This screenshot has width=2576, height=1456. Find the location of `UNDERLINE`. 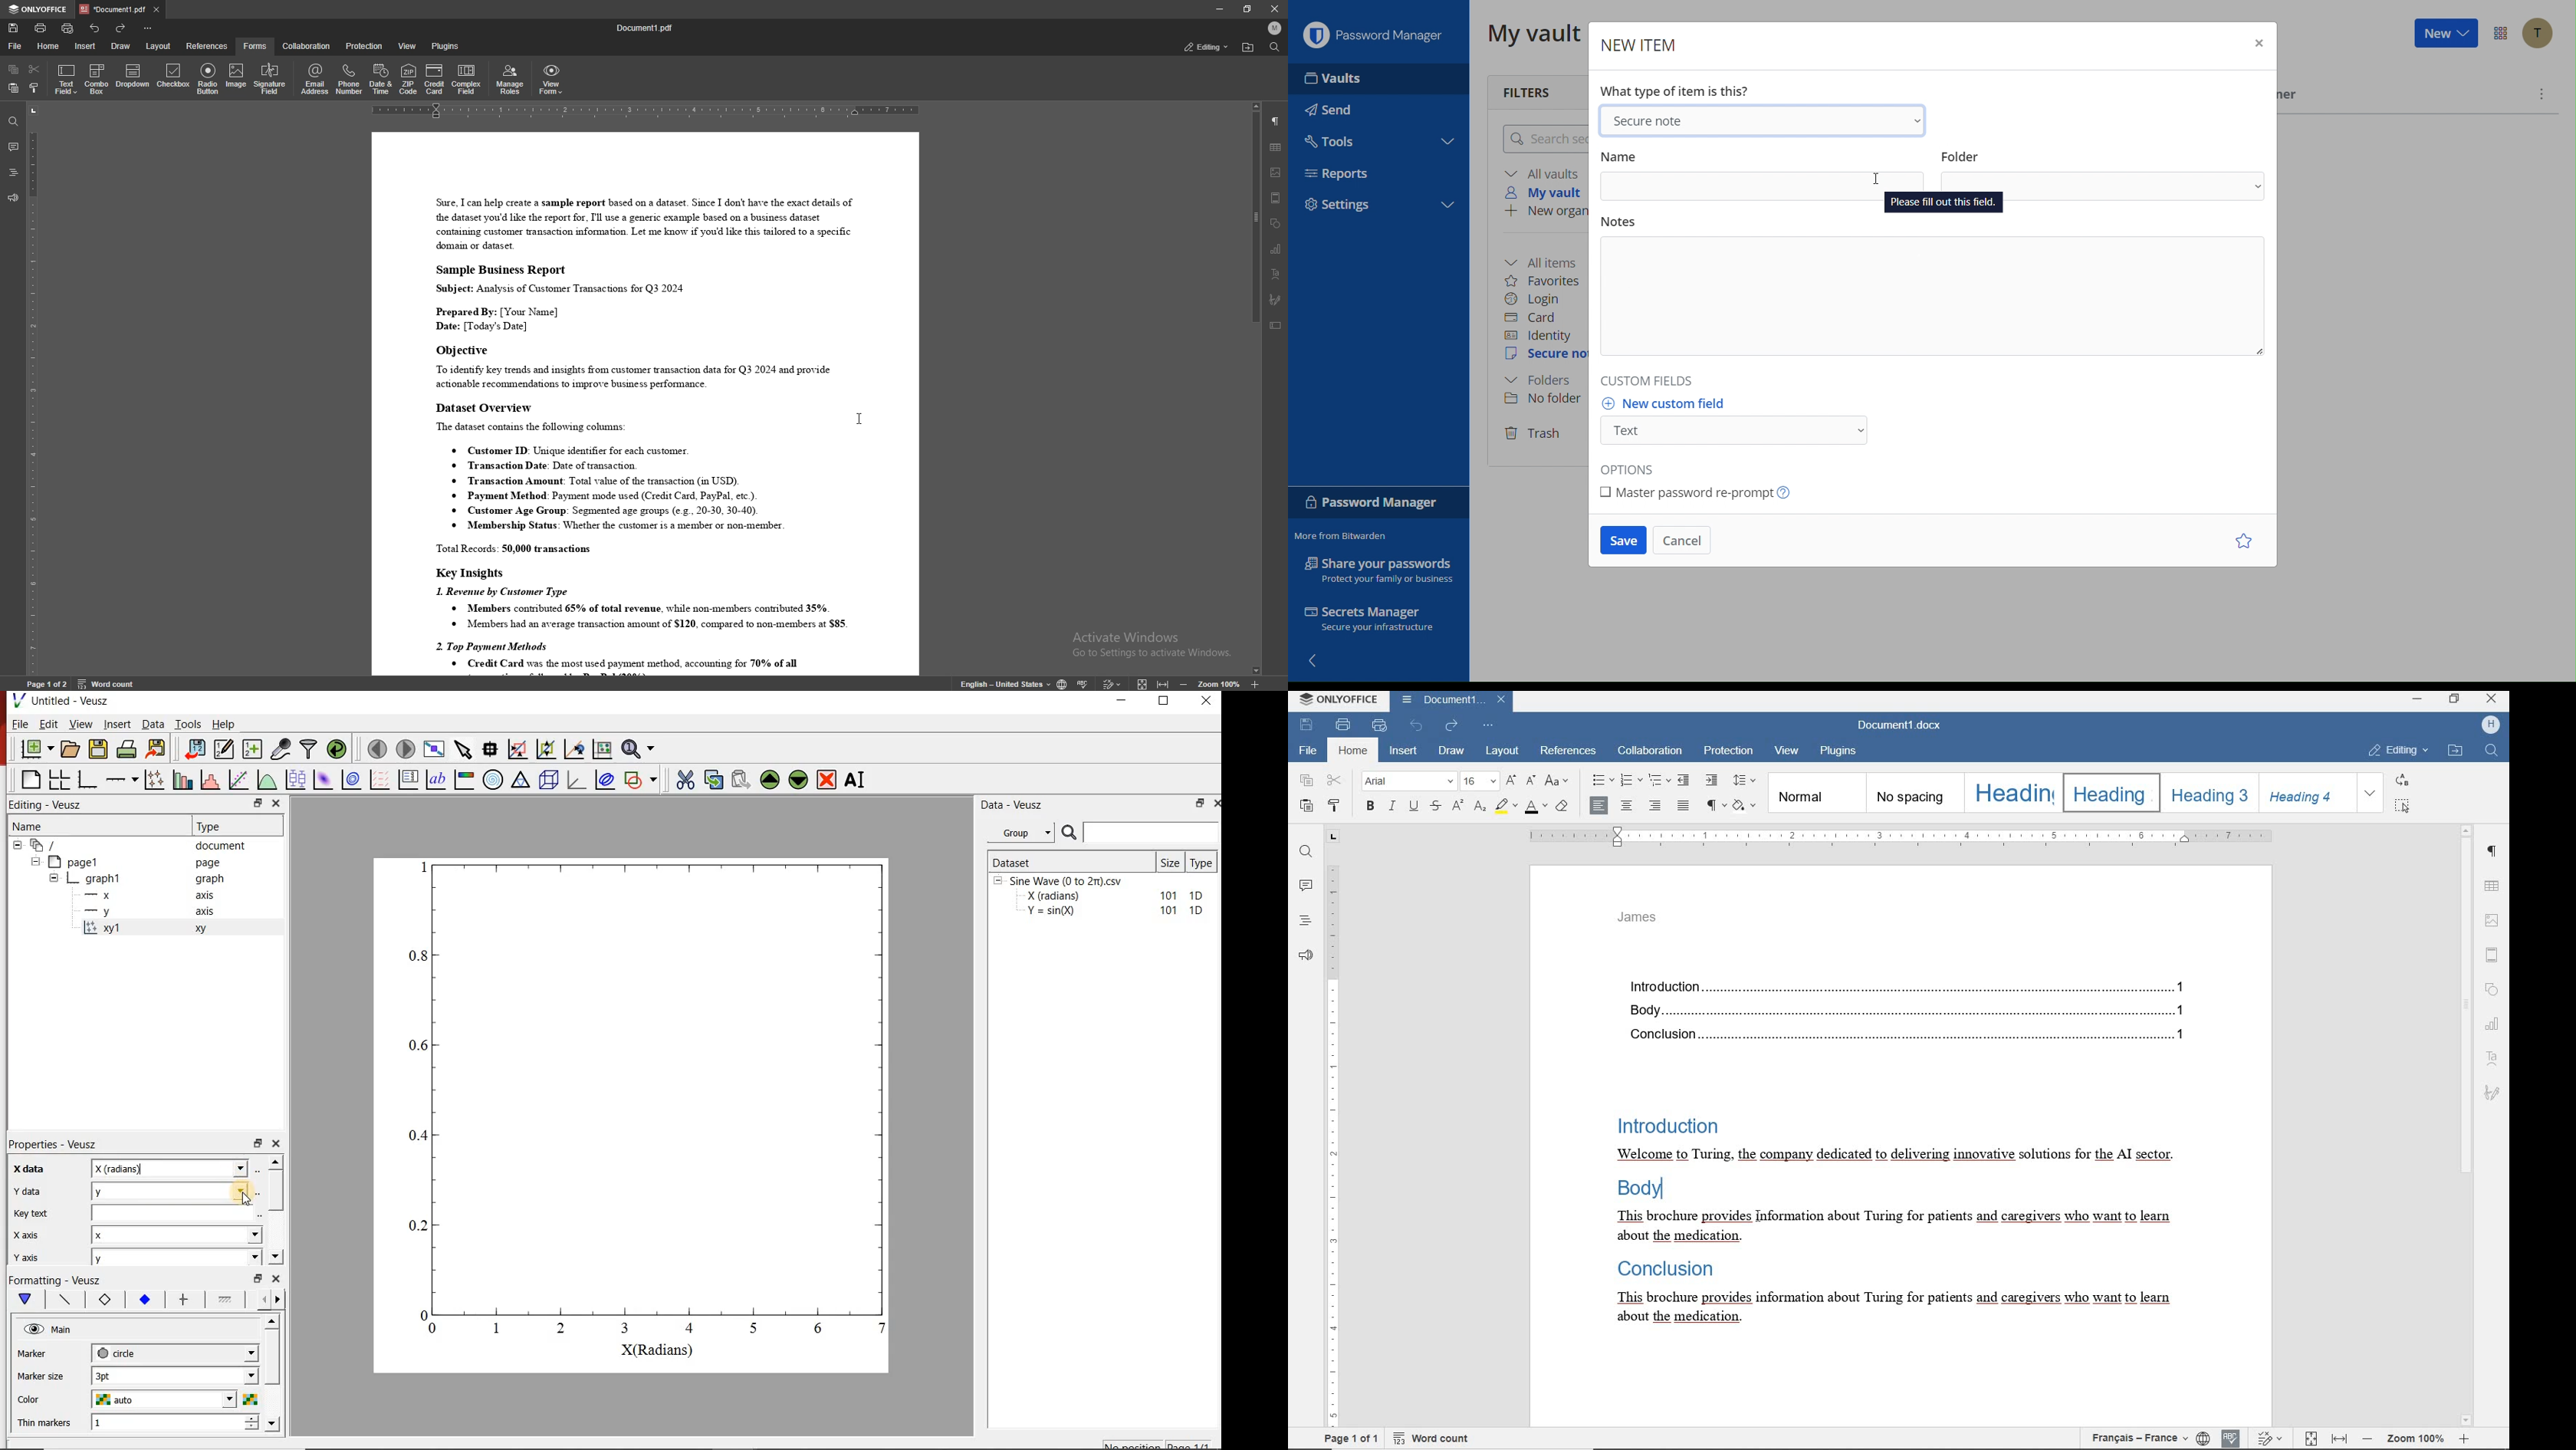

UNDERLINE is located at coordinates (1413, 807).